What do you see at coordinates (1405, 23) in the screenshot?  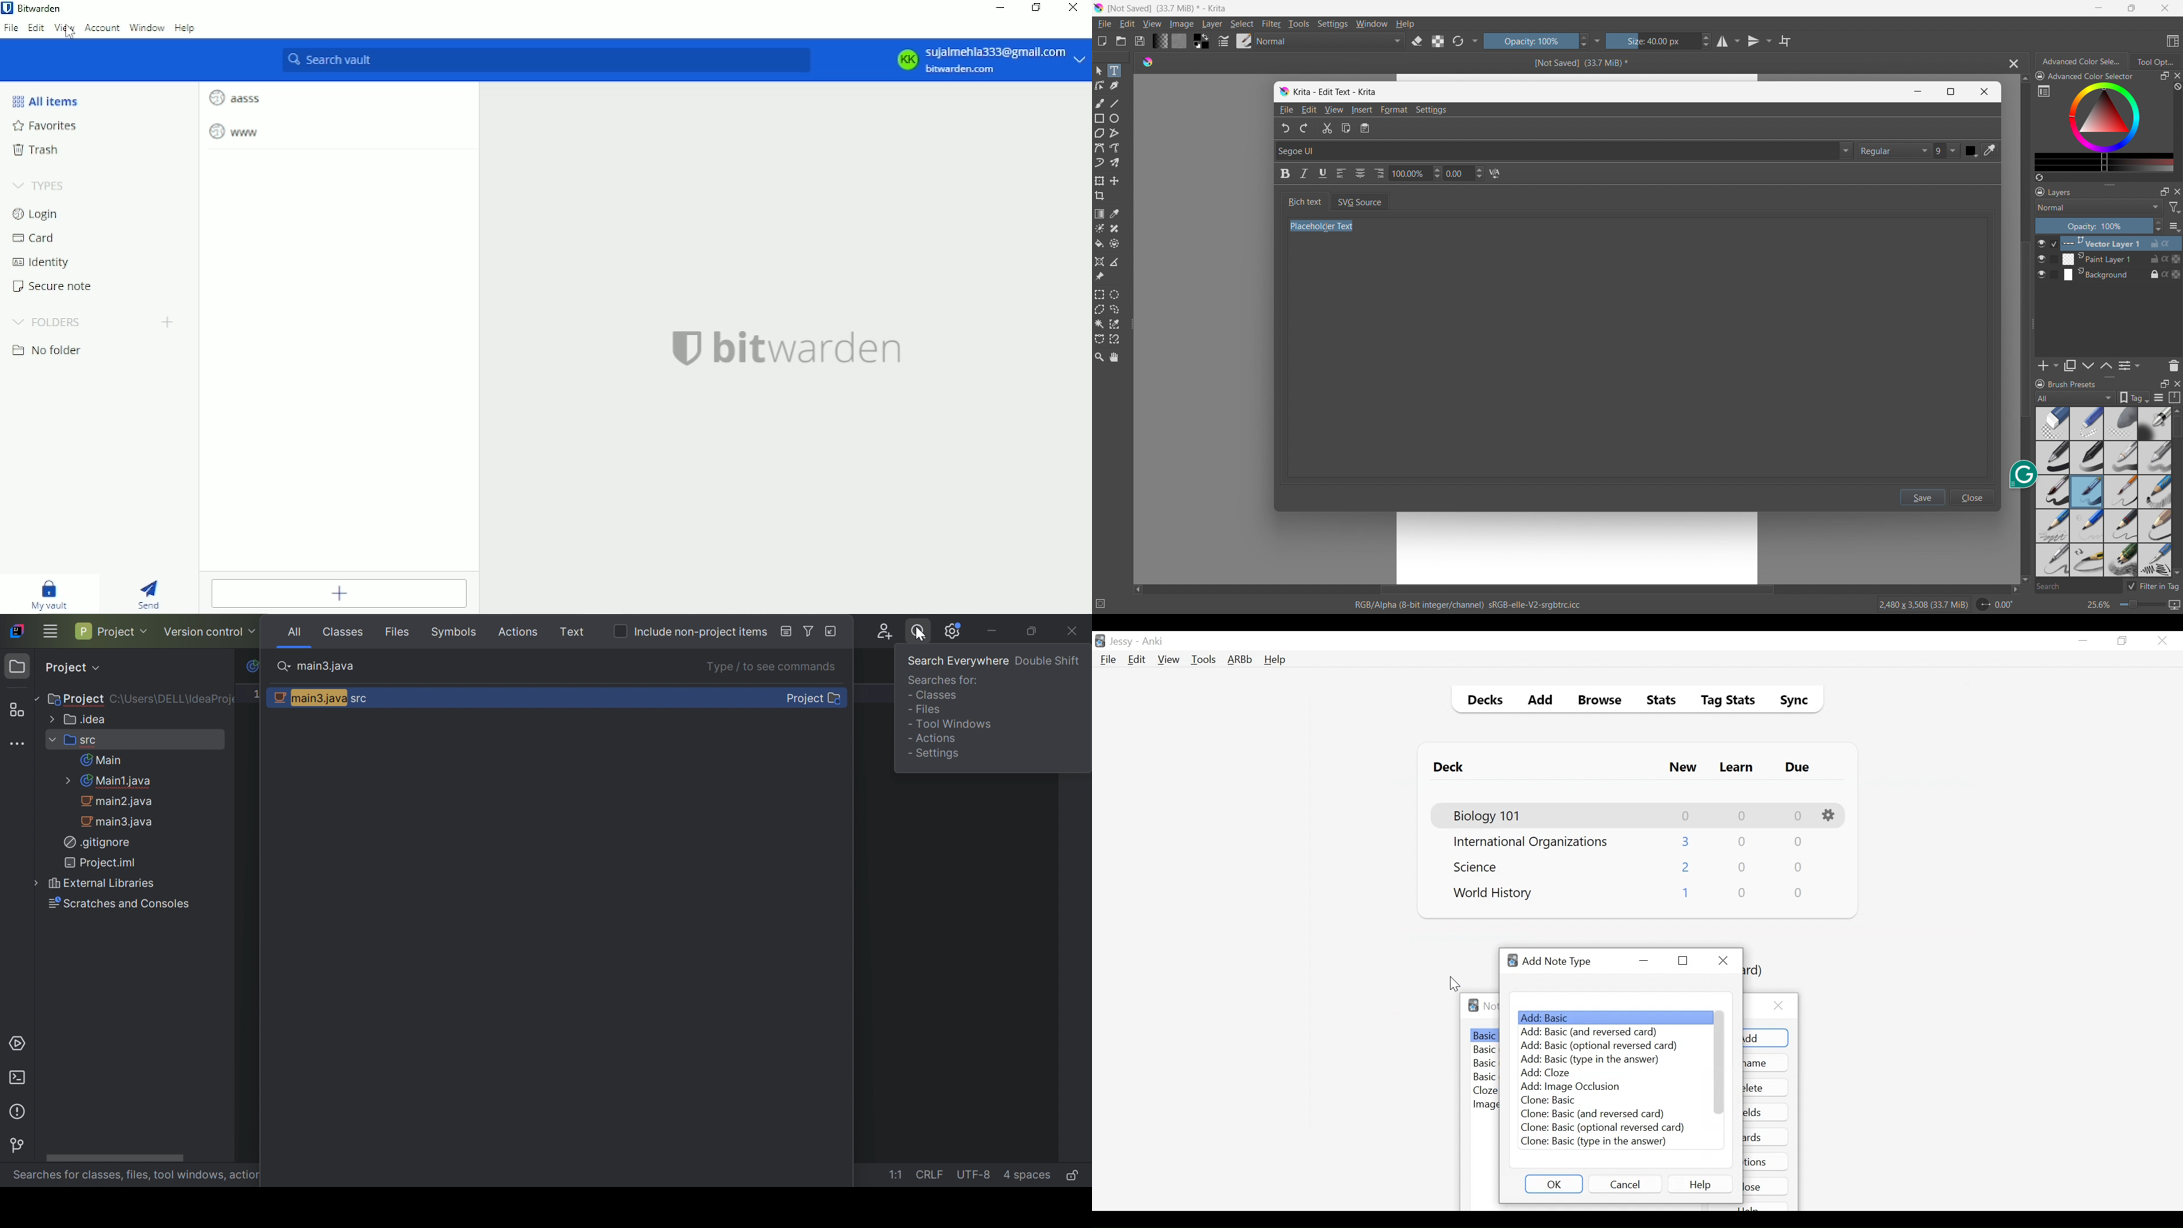 I see `help` at bounding box center [1405, 23].